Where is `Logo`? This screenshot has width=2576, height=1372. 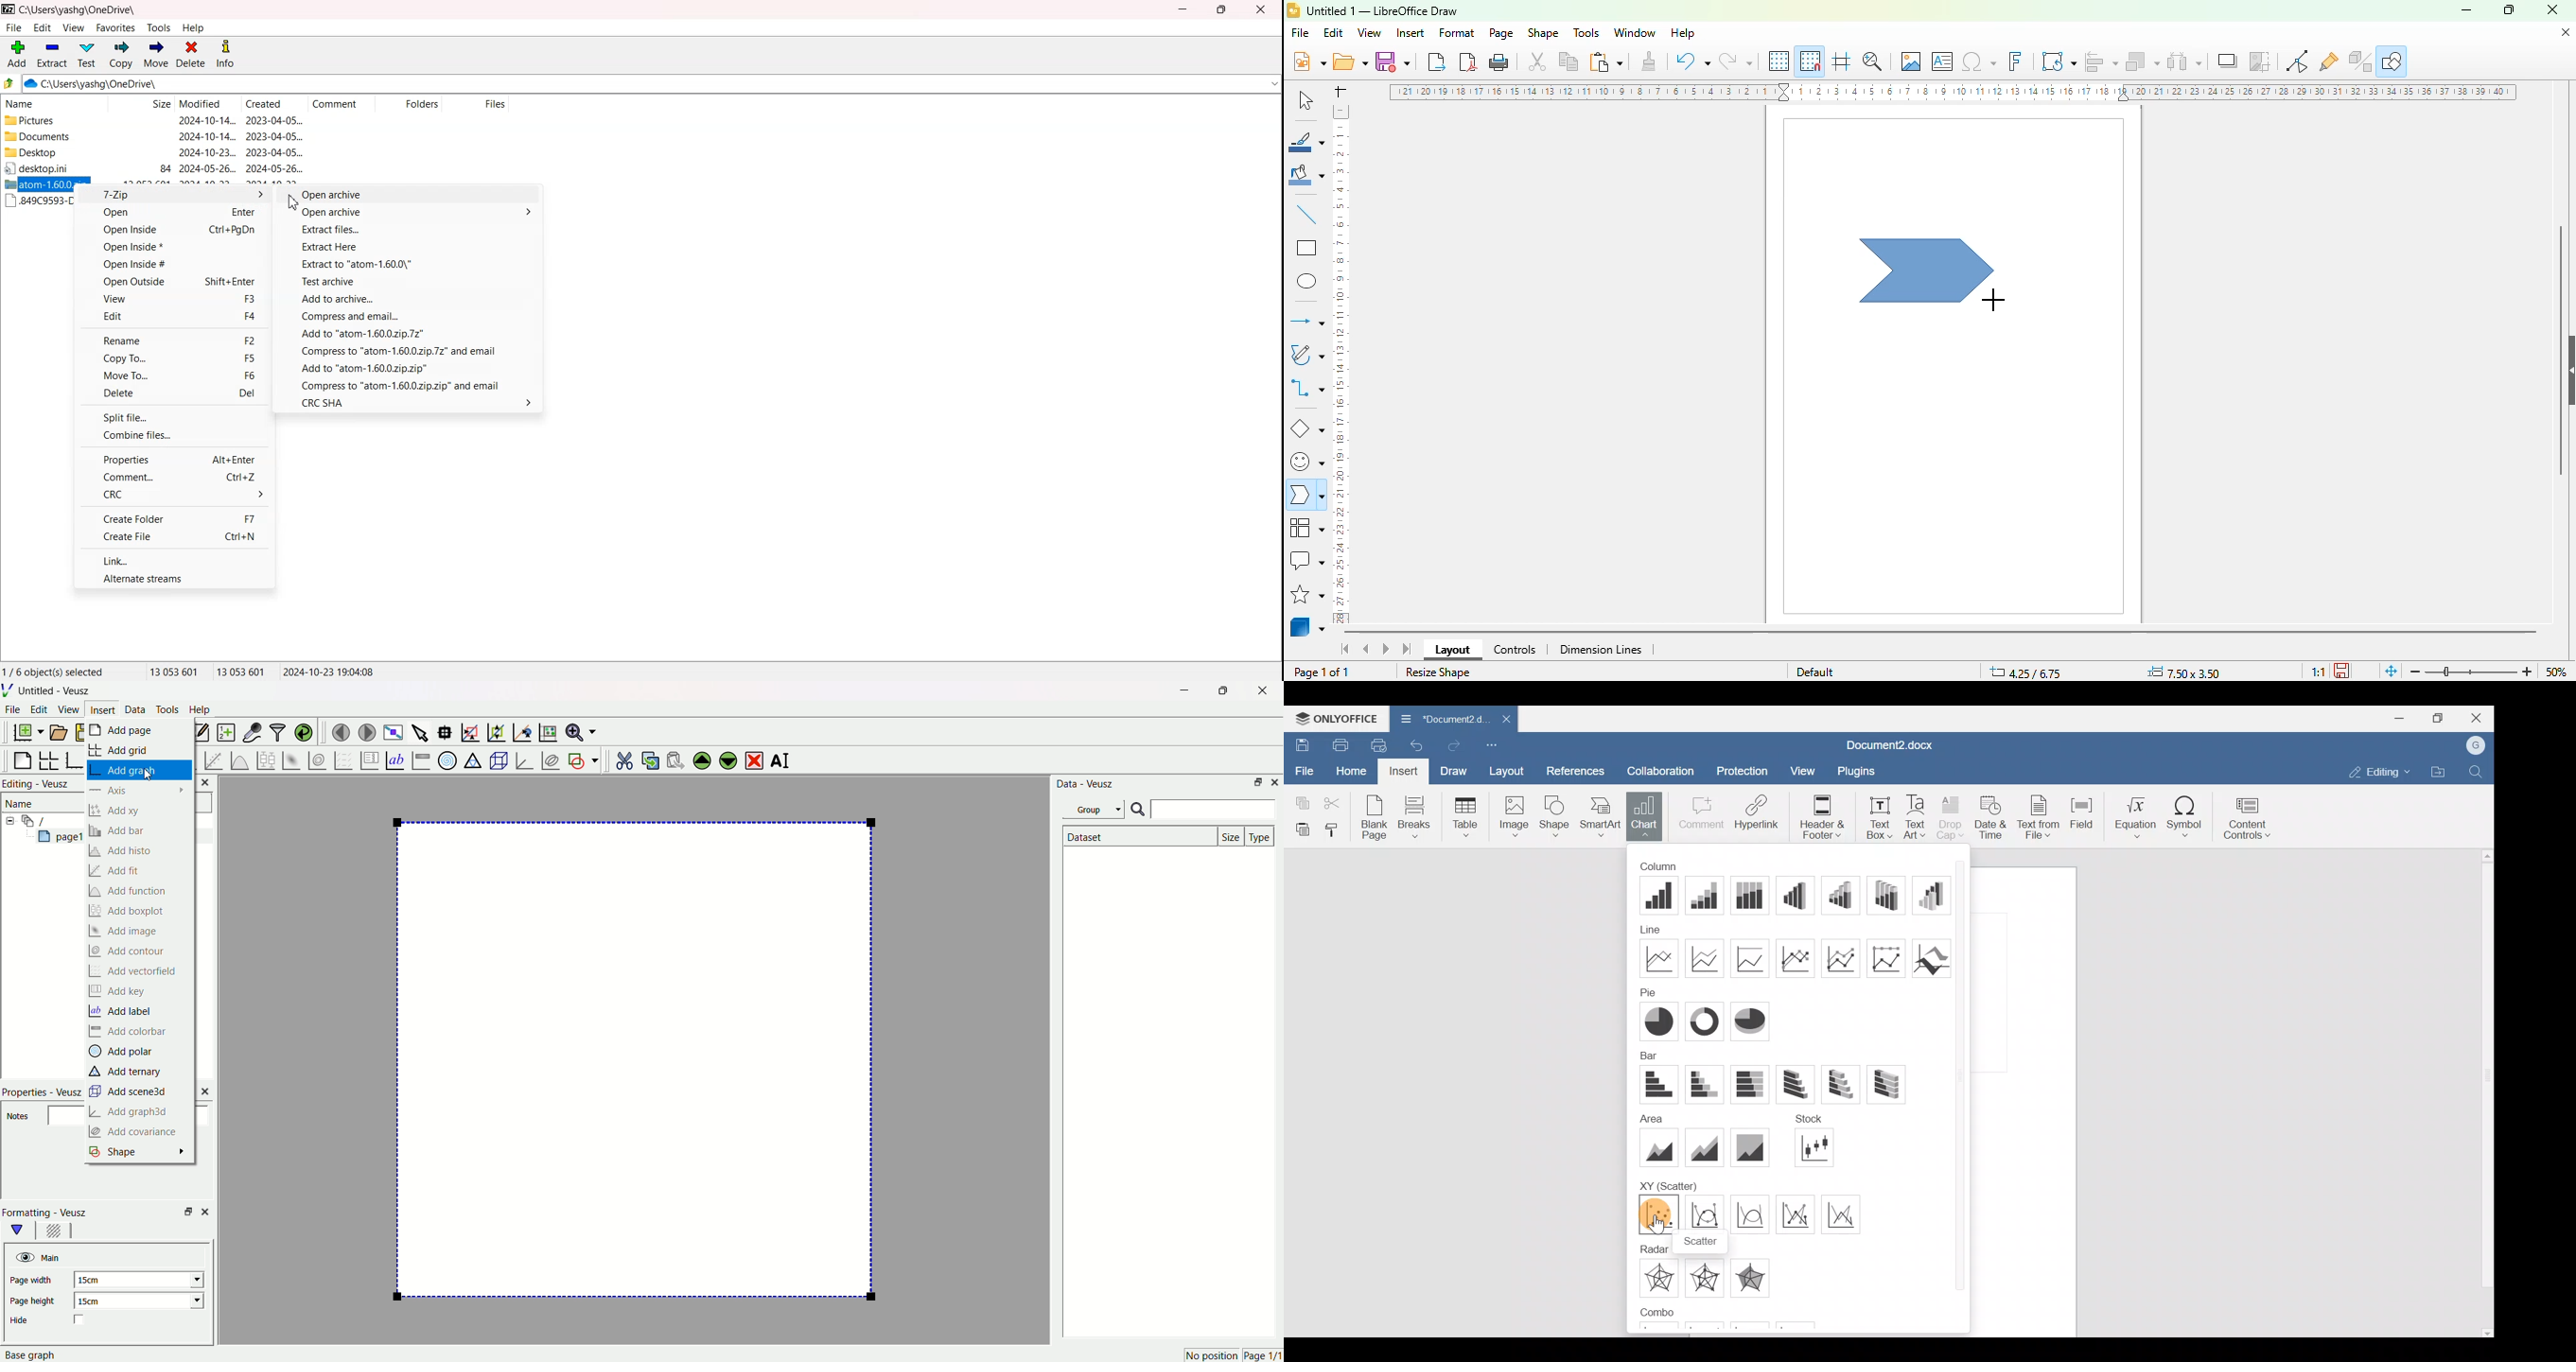 Logo is located at coordinates (9, 9).